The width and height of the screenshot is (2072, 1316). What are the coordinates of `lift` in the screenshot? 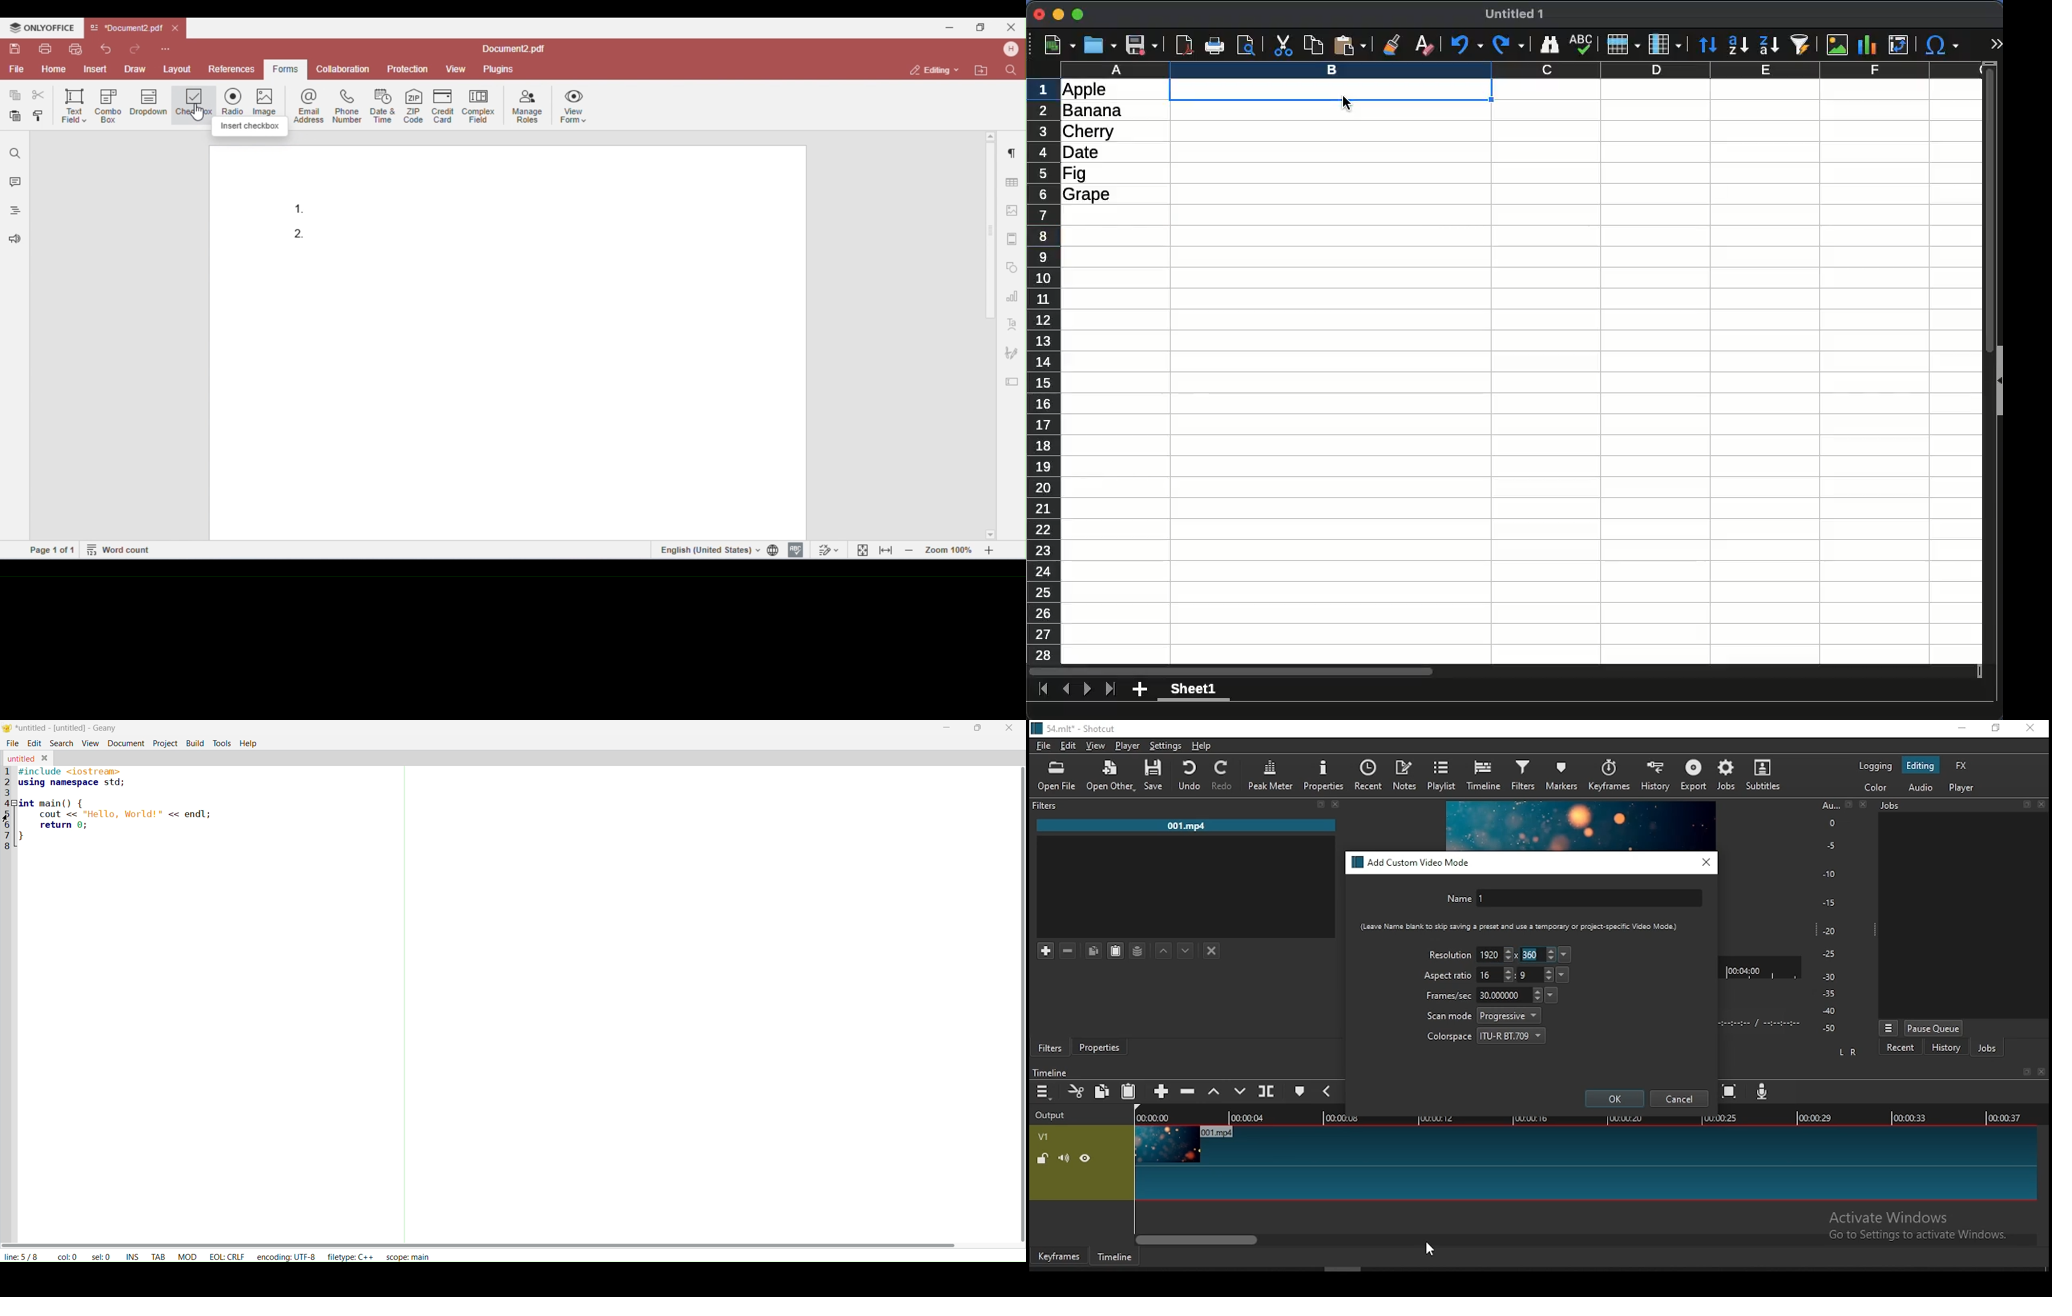 It's located at (1214, 1092).